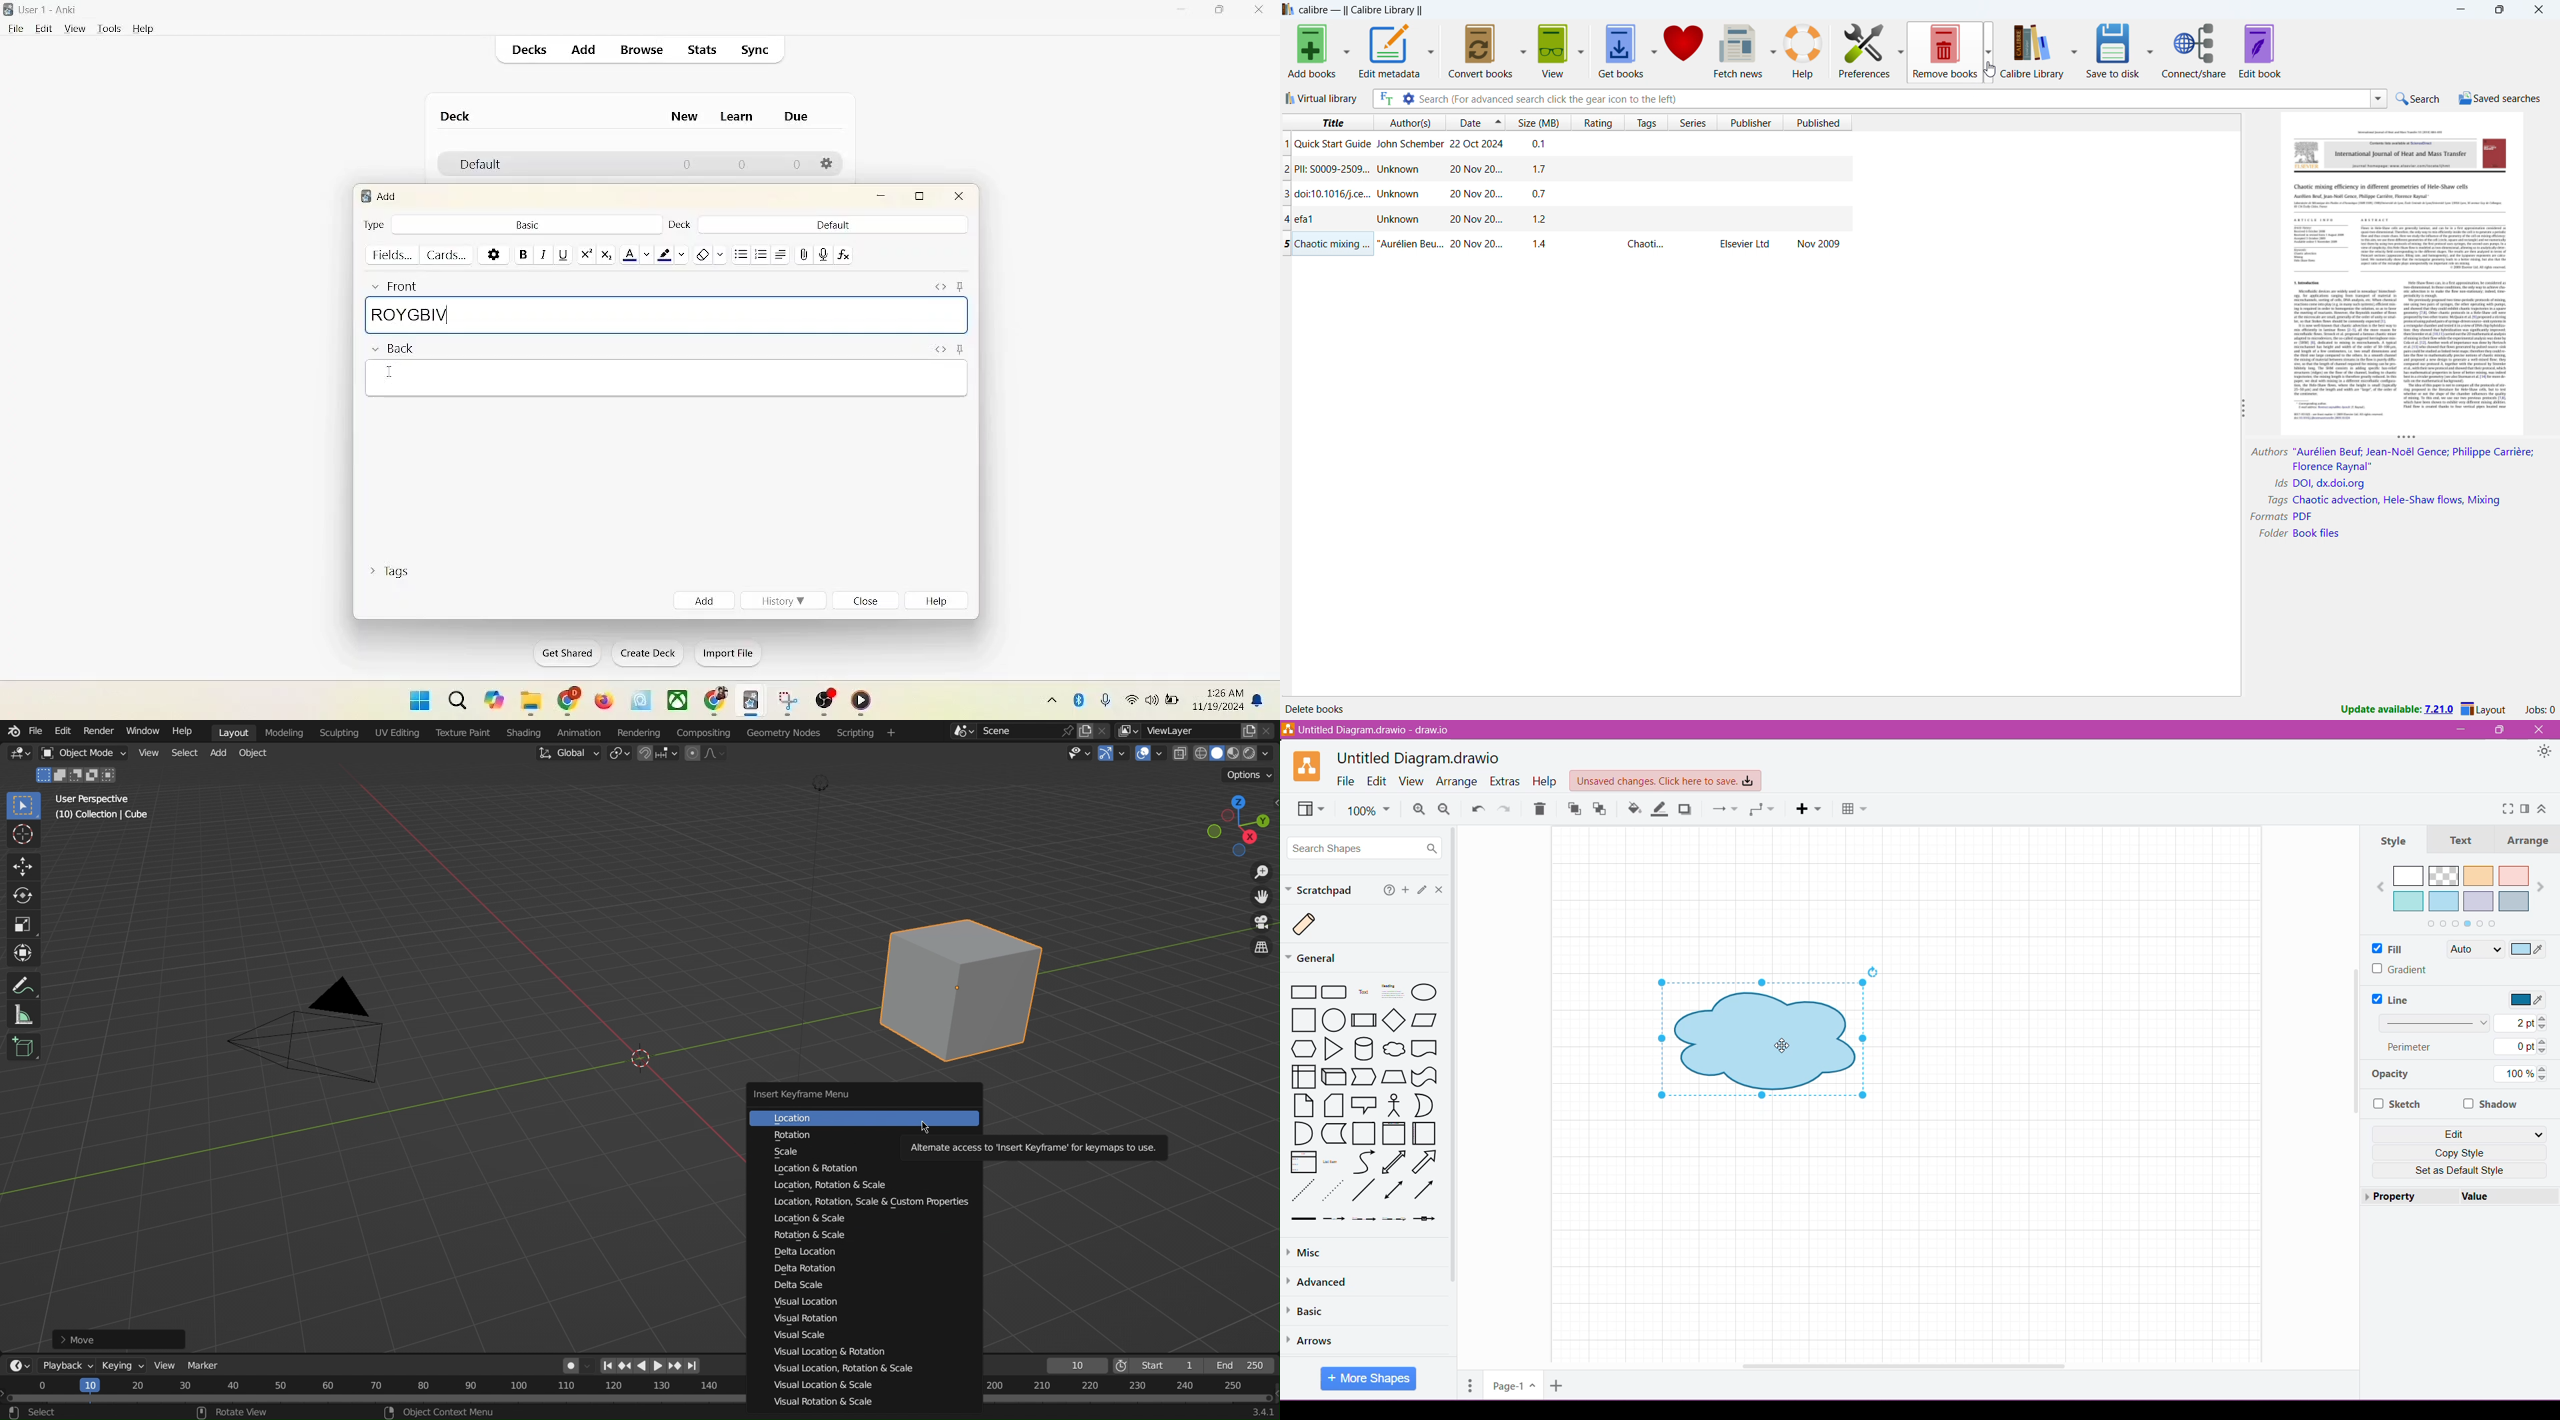 Image resolution: width=2576 pixels, height=1428 pixels. I want to click on speaker, so click(1151, 699).